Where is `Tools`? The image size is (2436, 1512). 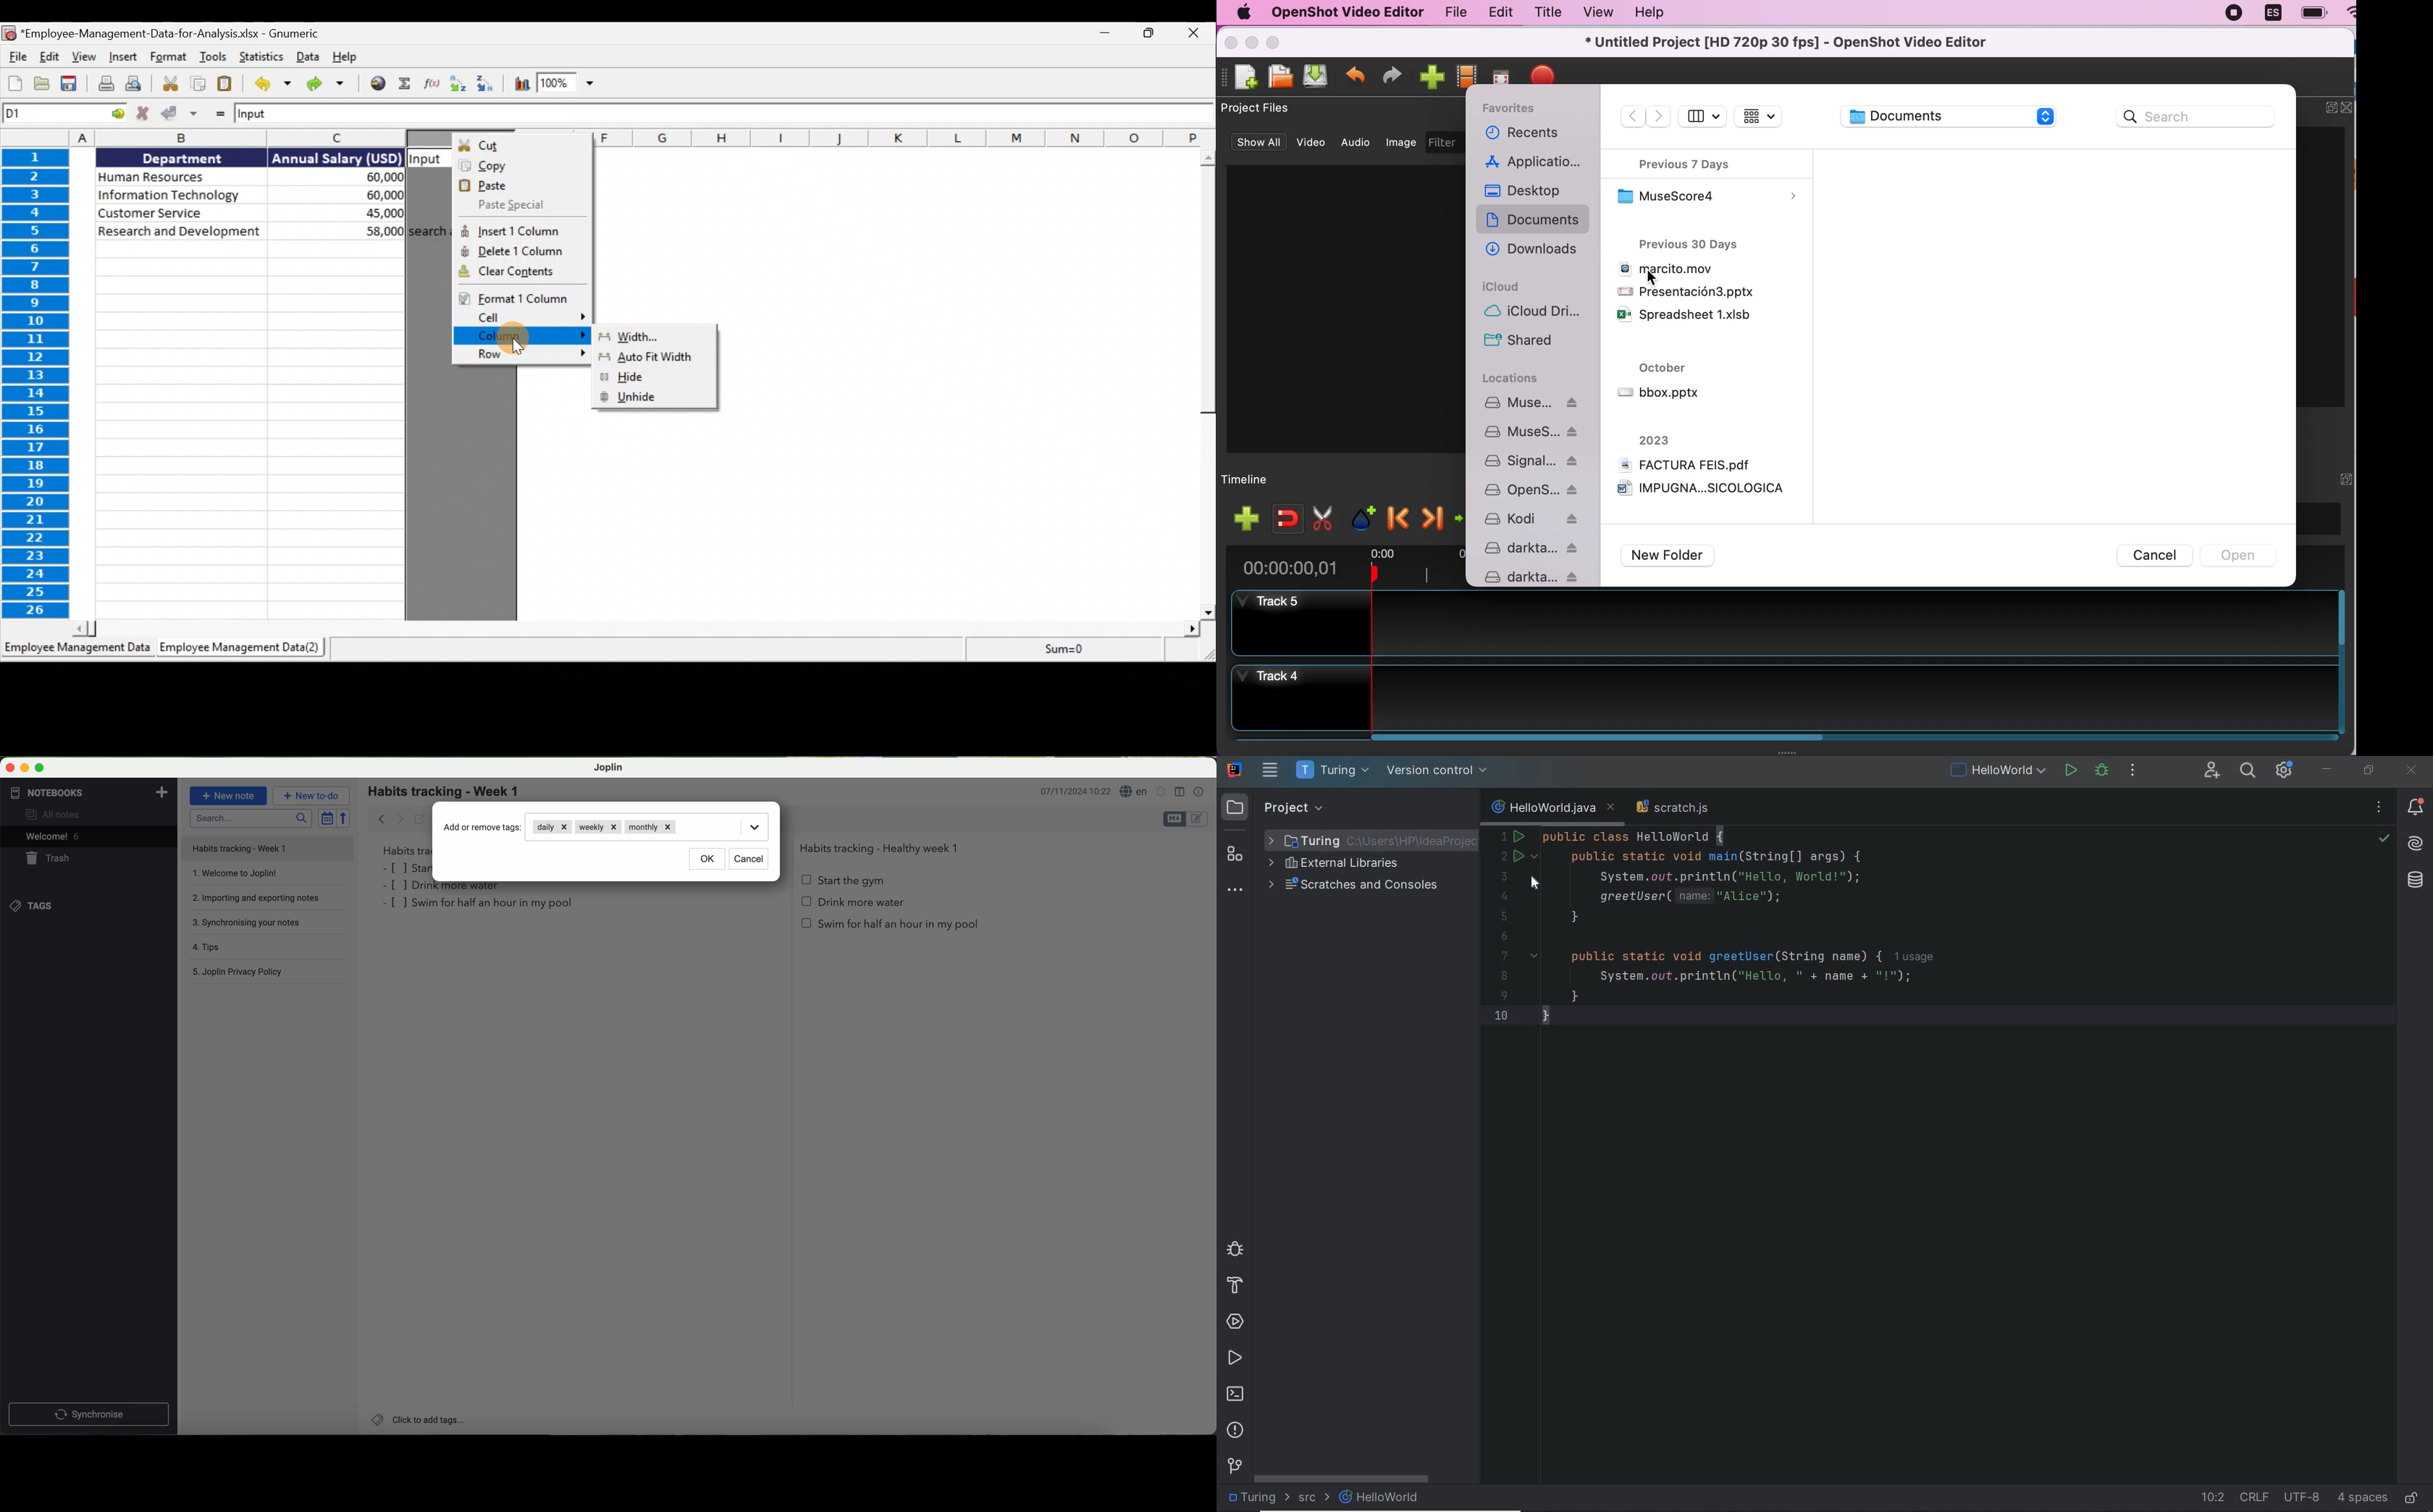 Tools is located at coordinates (215, 55).